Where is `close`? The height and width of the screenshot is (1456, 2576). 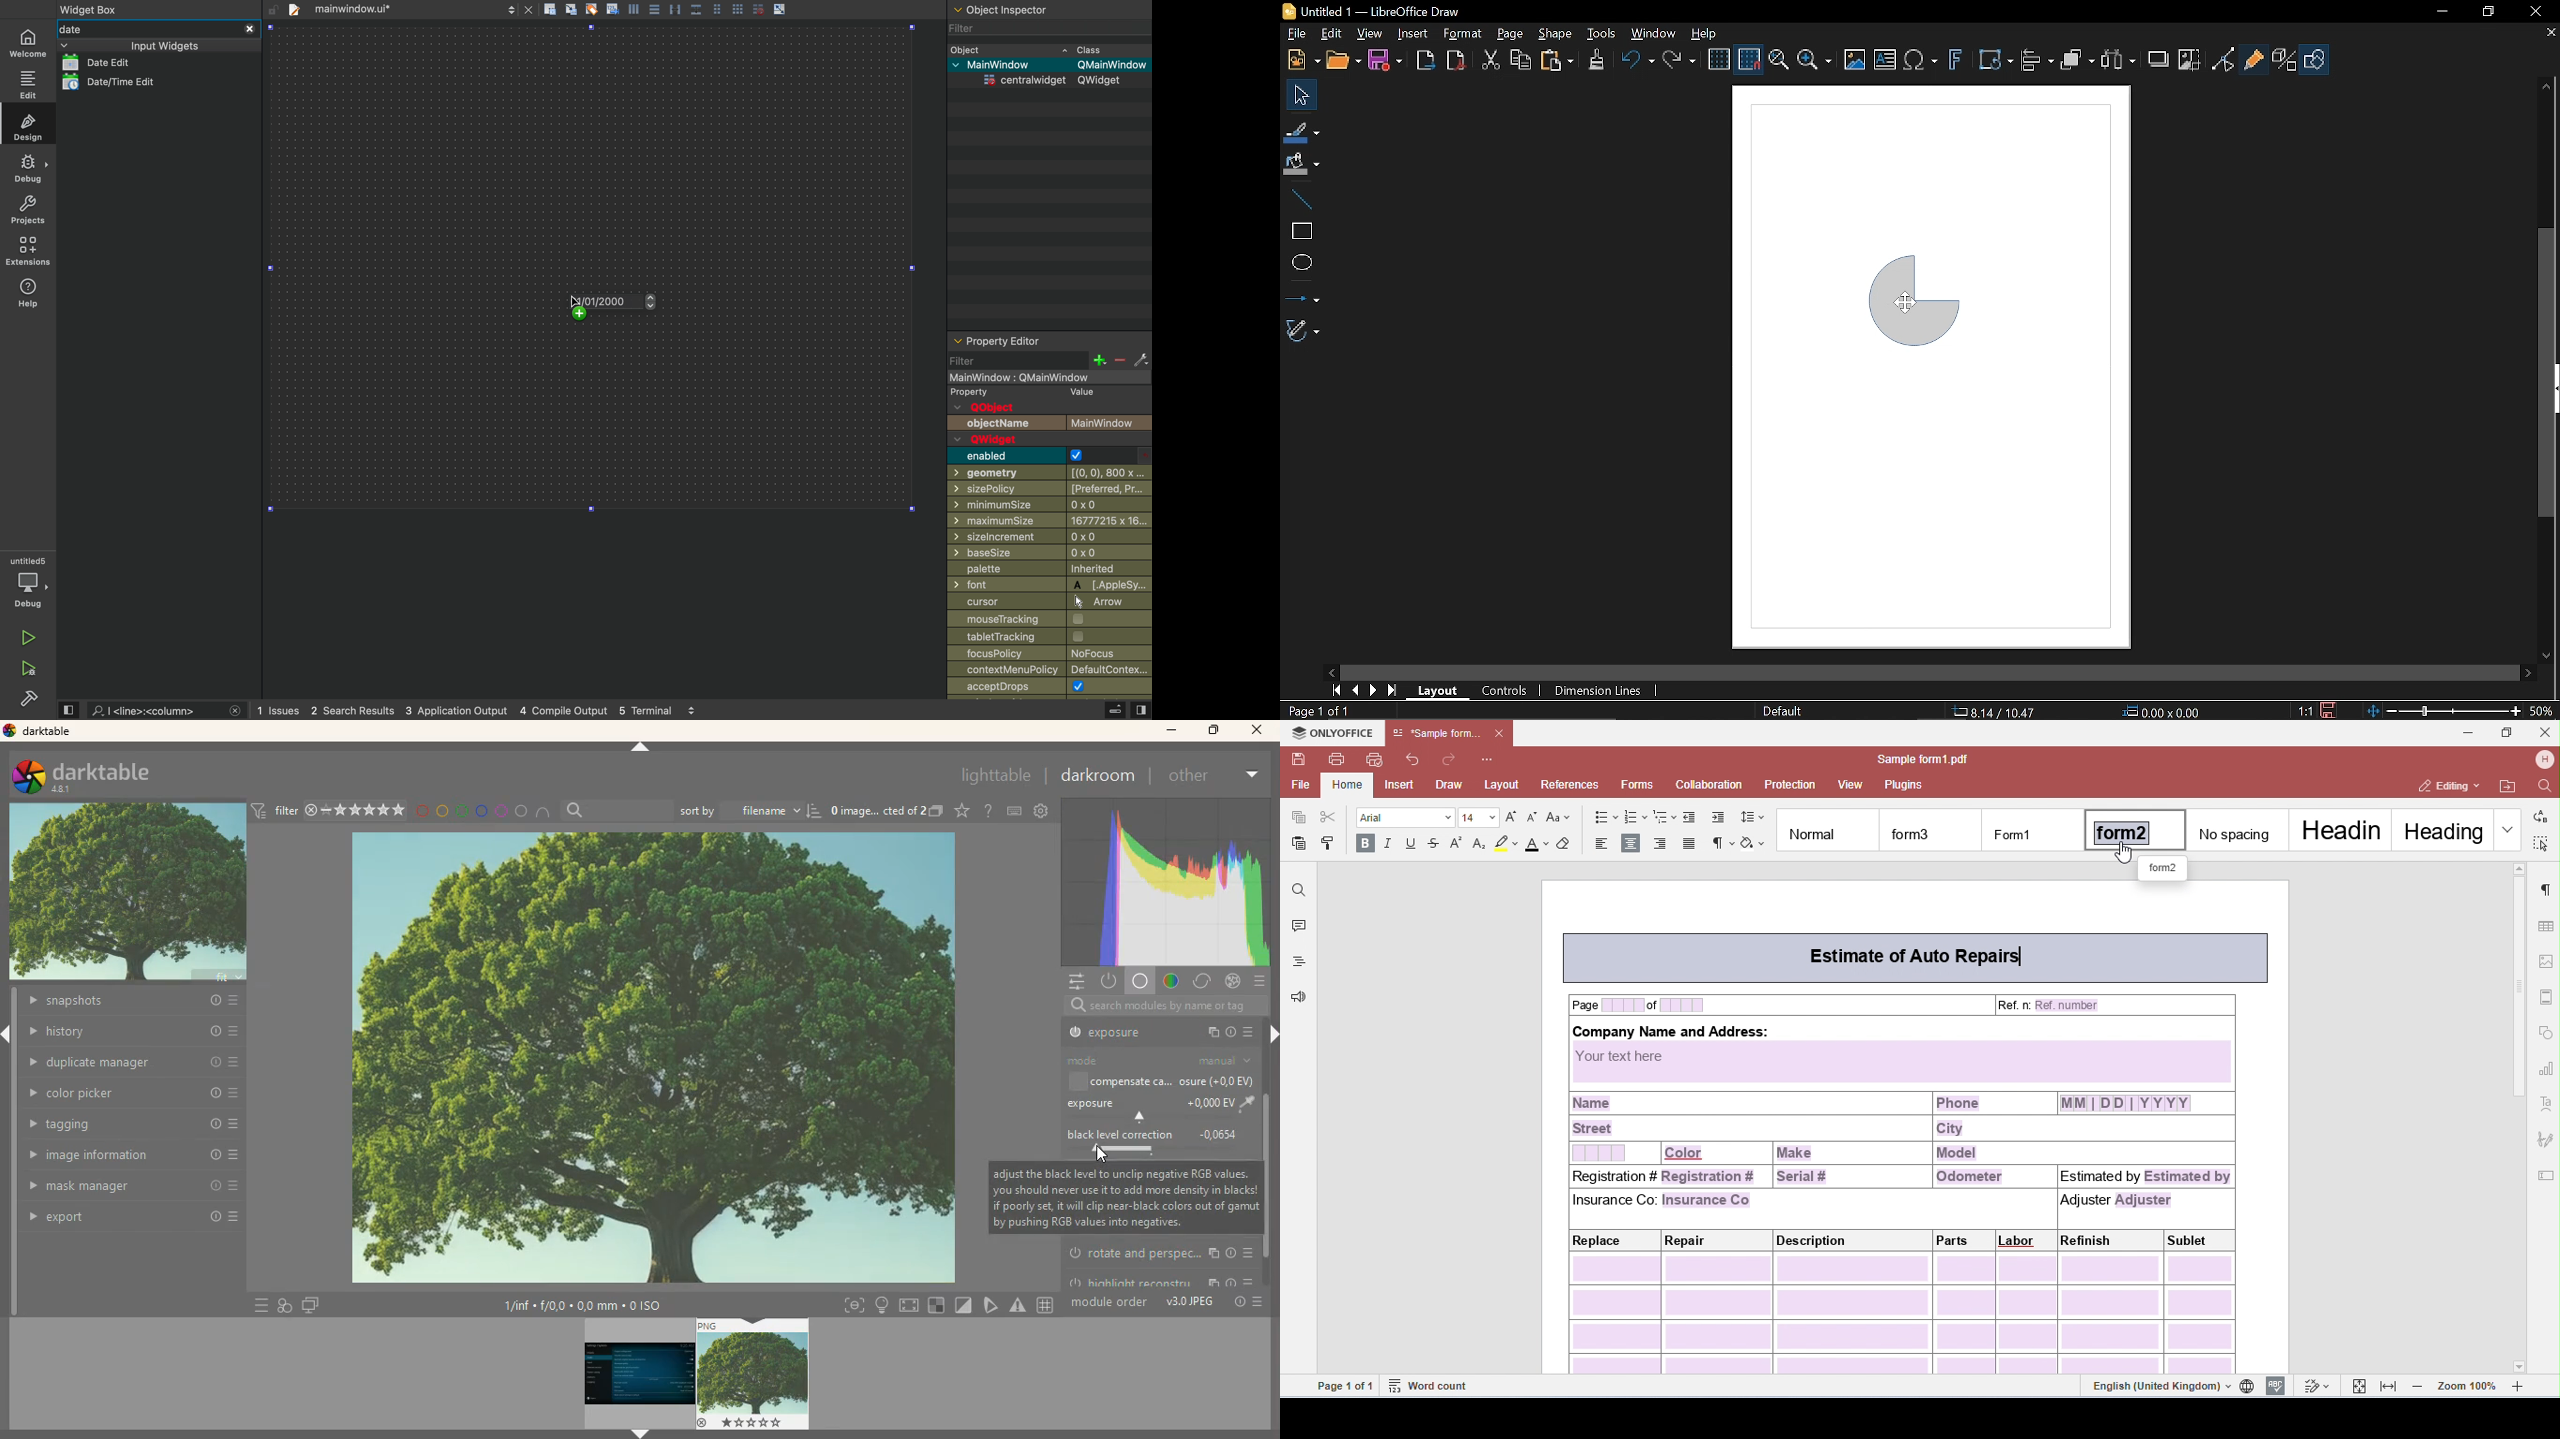
close is located at coordinates (250, 29).